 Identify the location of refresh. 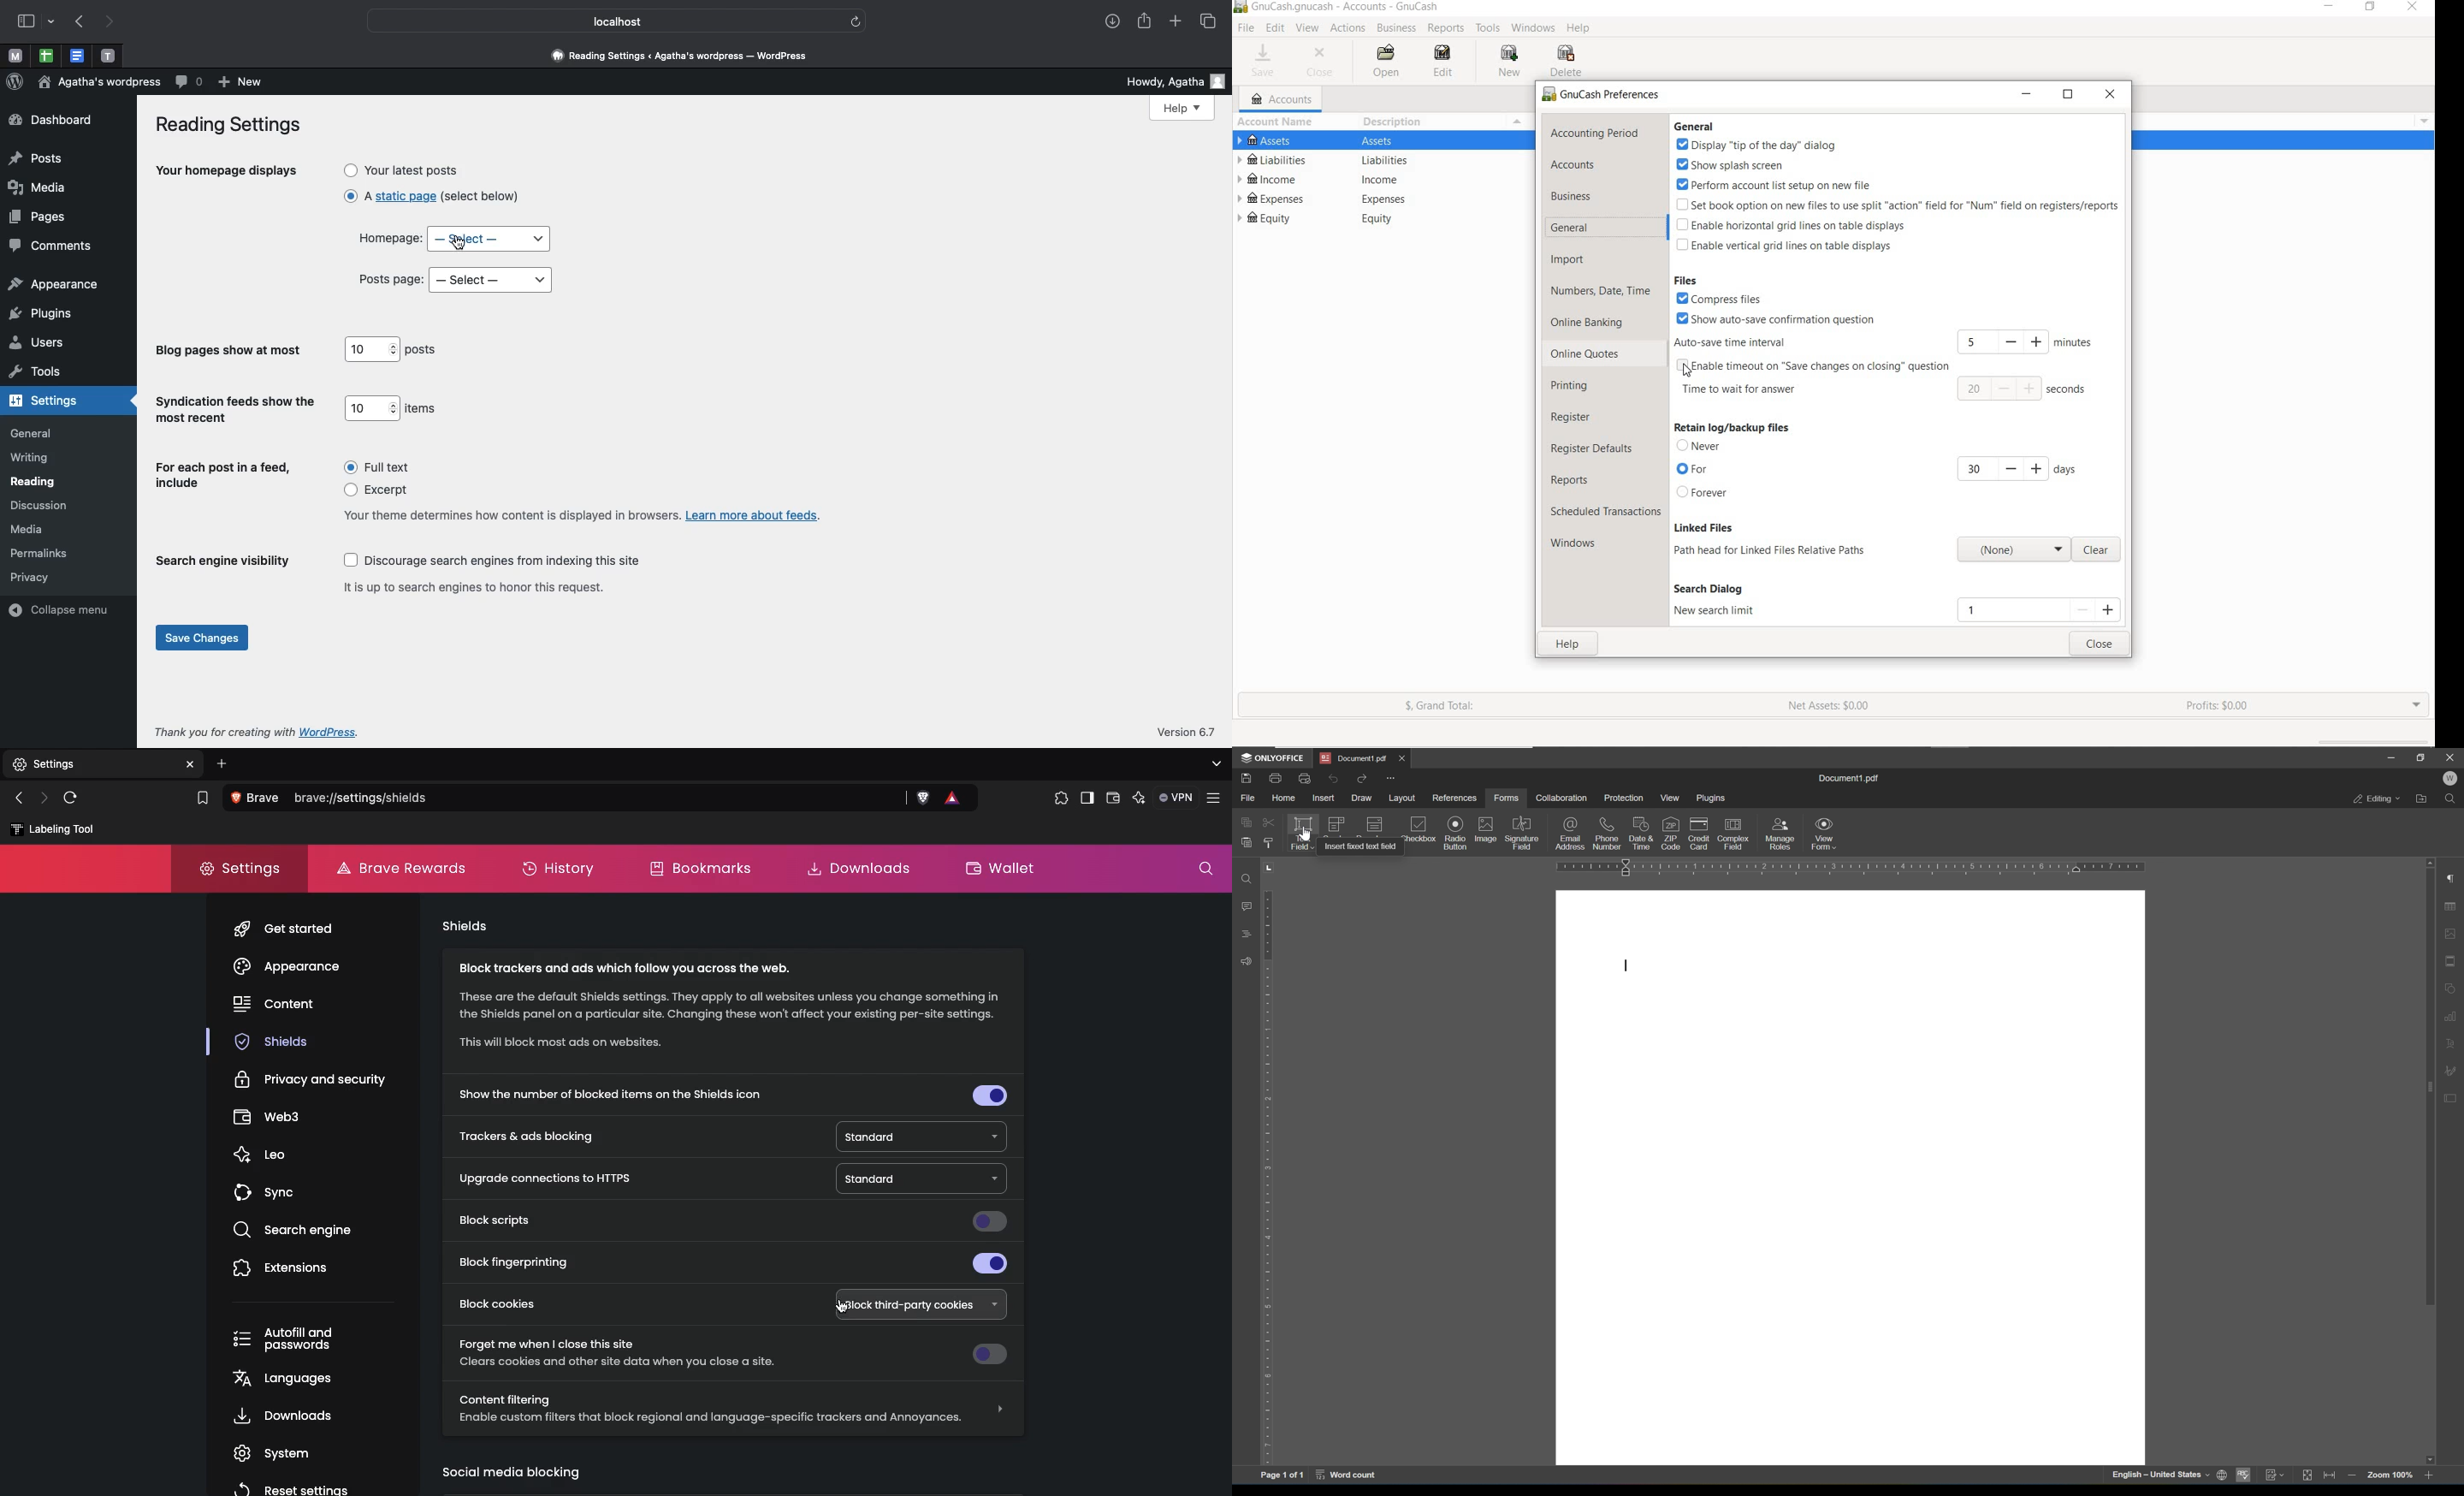
(857, 21).